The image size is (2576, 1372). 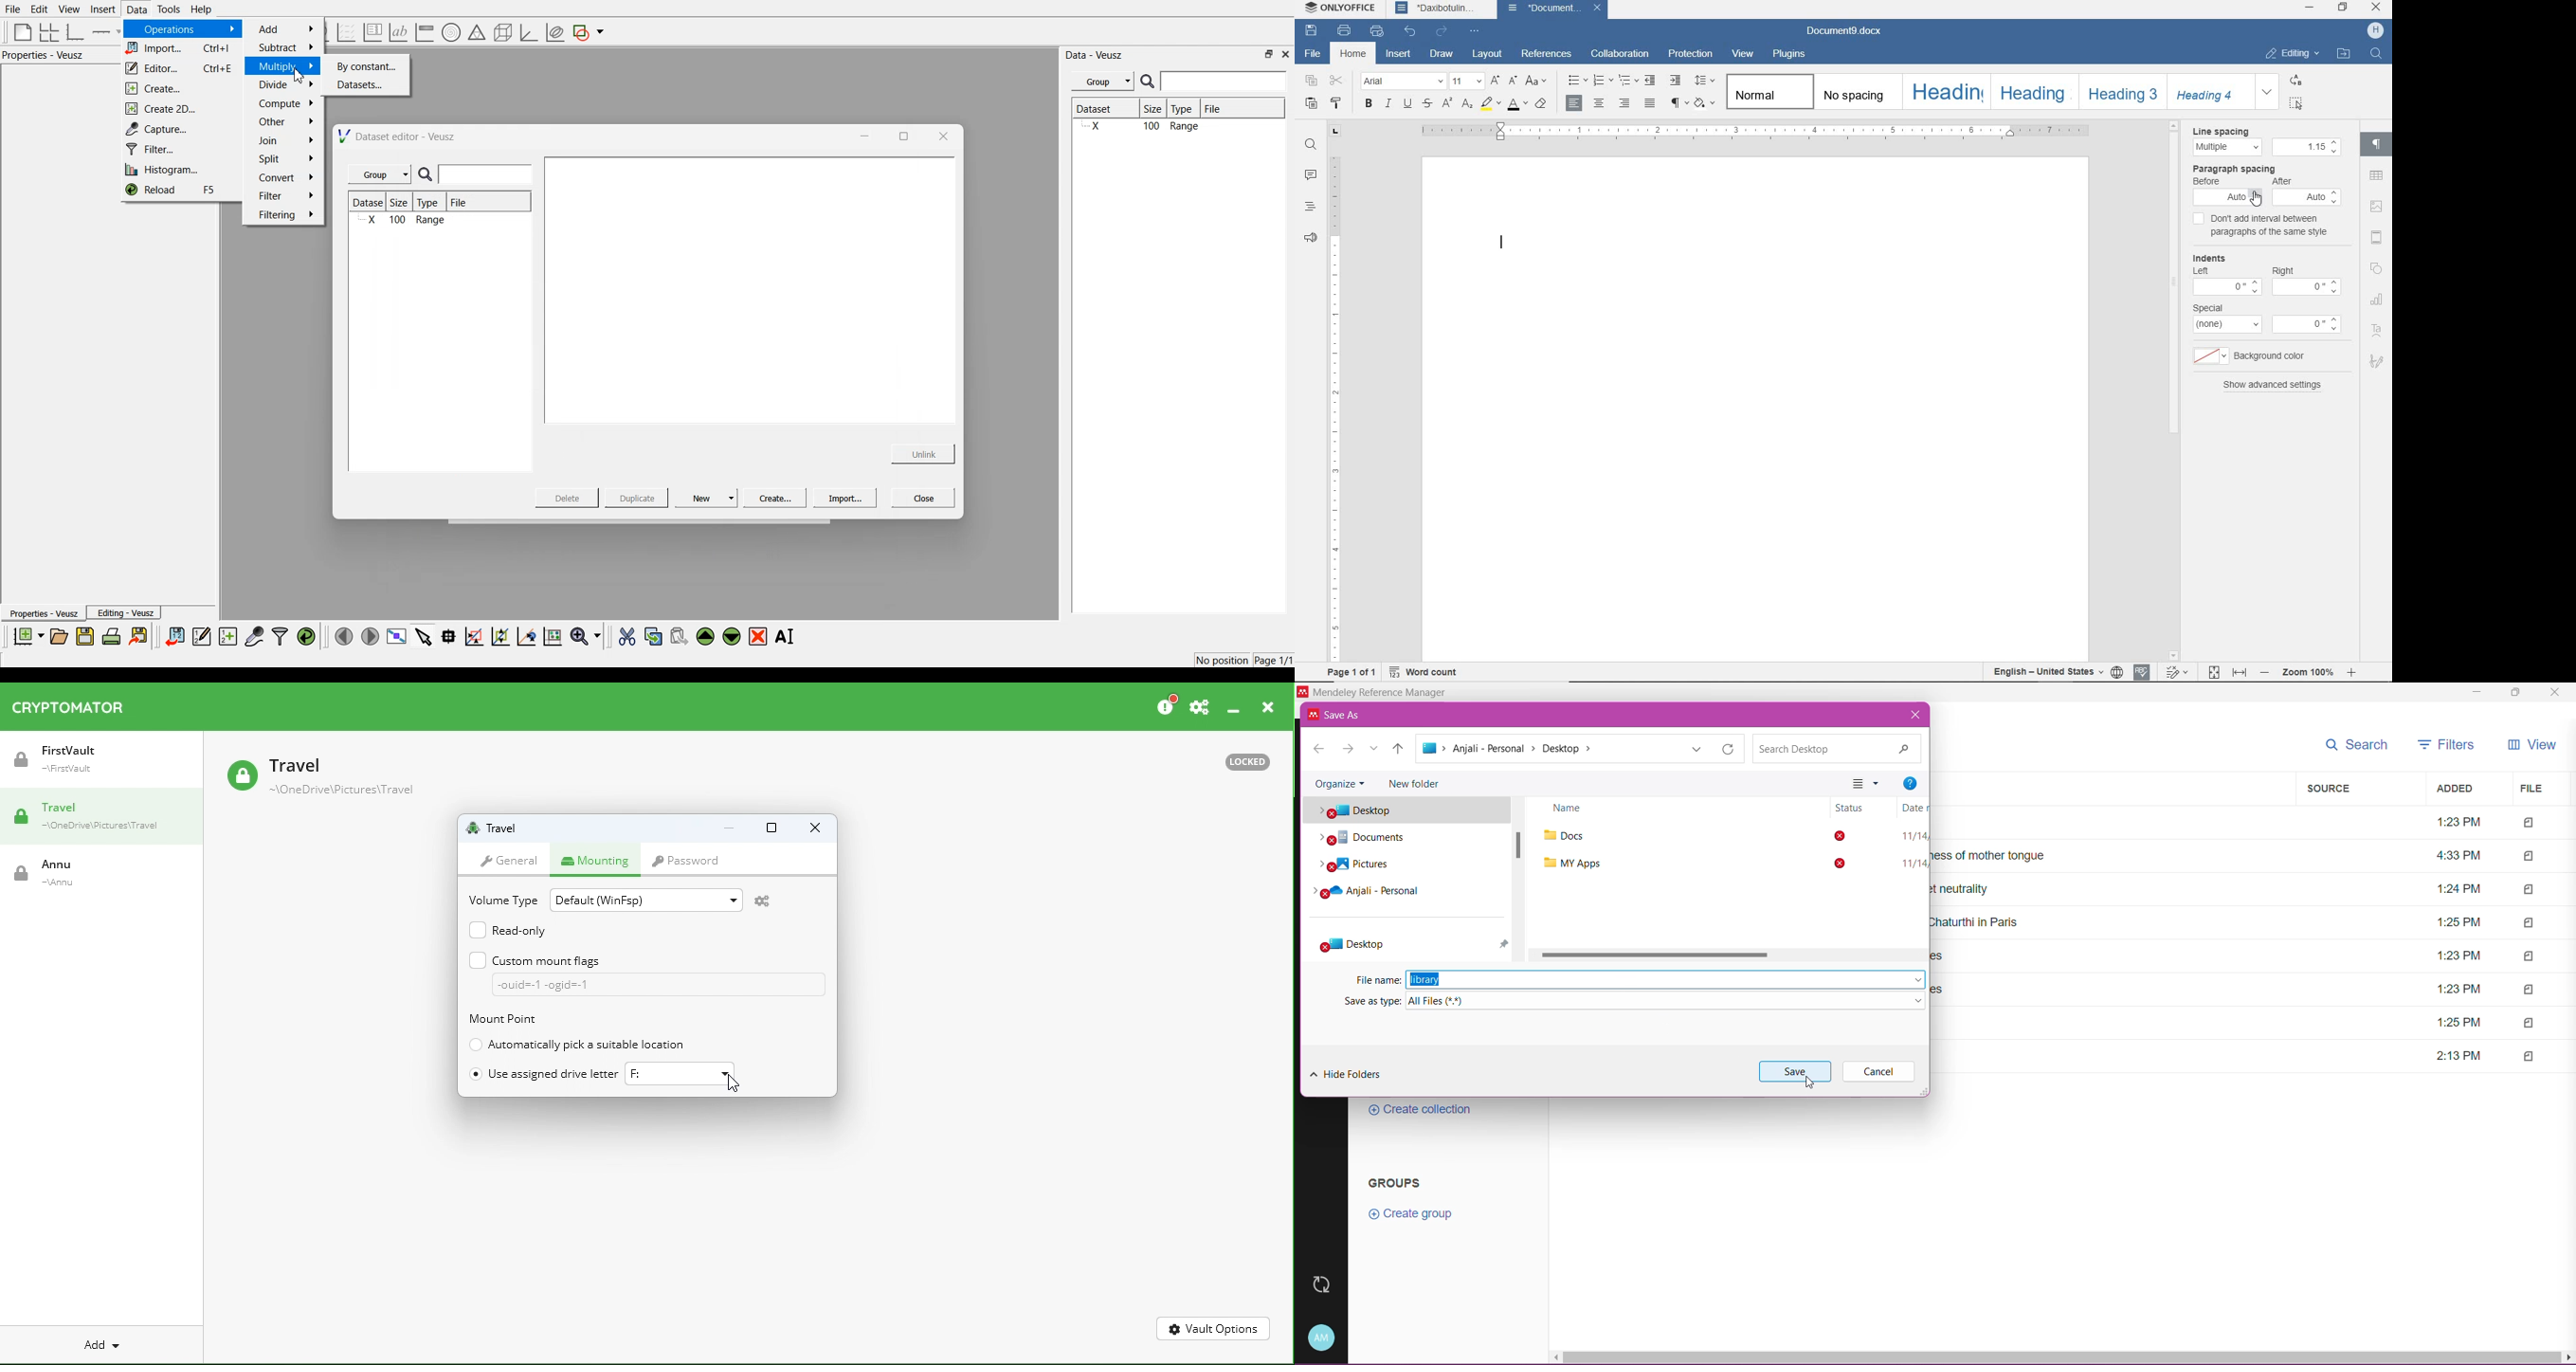 What do you see at coordinates (2307, 325) in the screenshot?
I see `value` at bounding box center [2307, 325].